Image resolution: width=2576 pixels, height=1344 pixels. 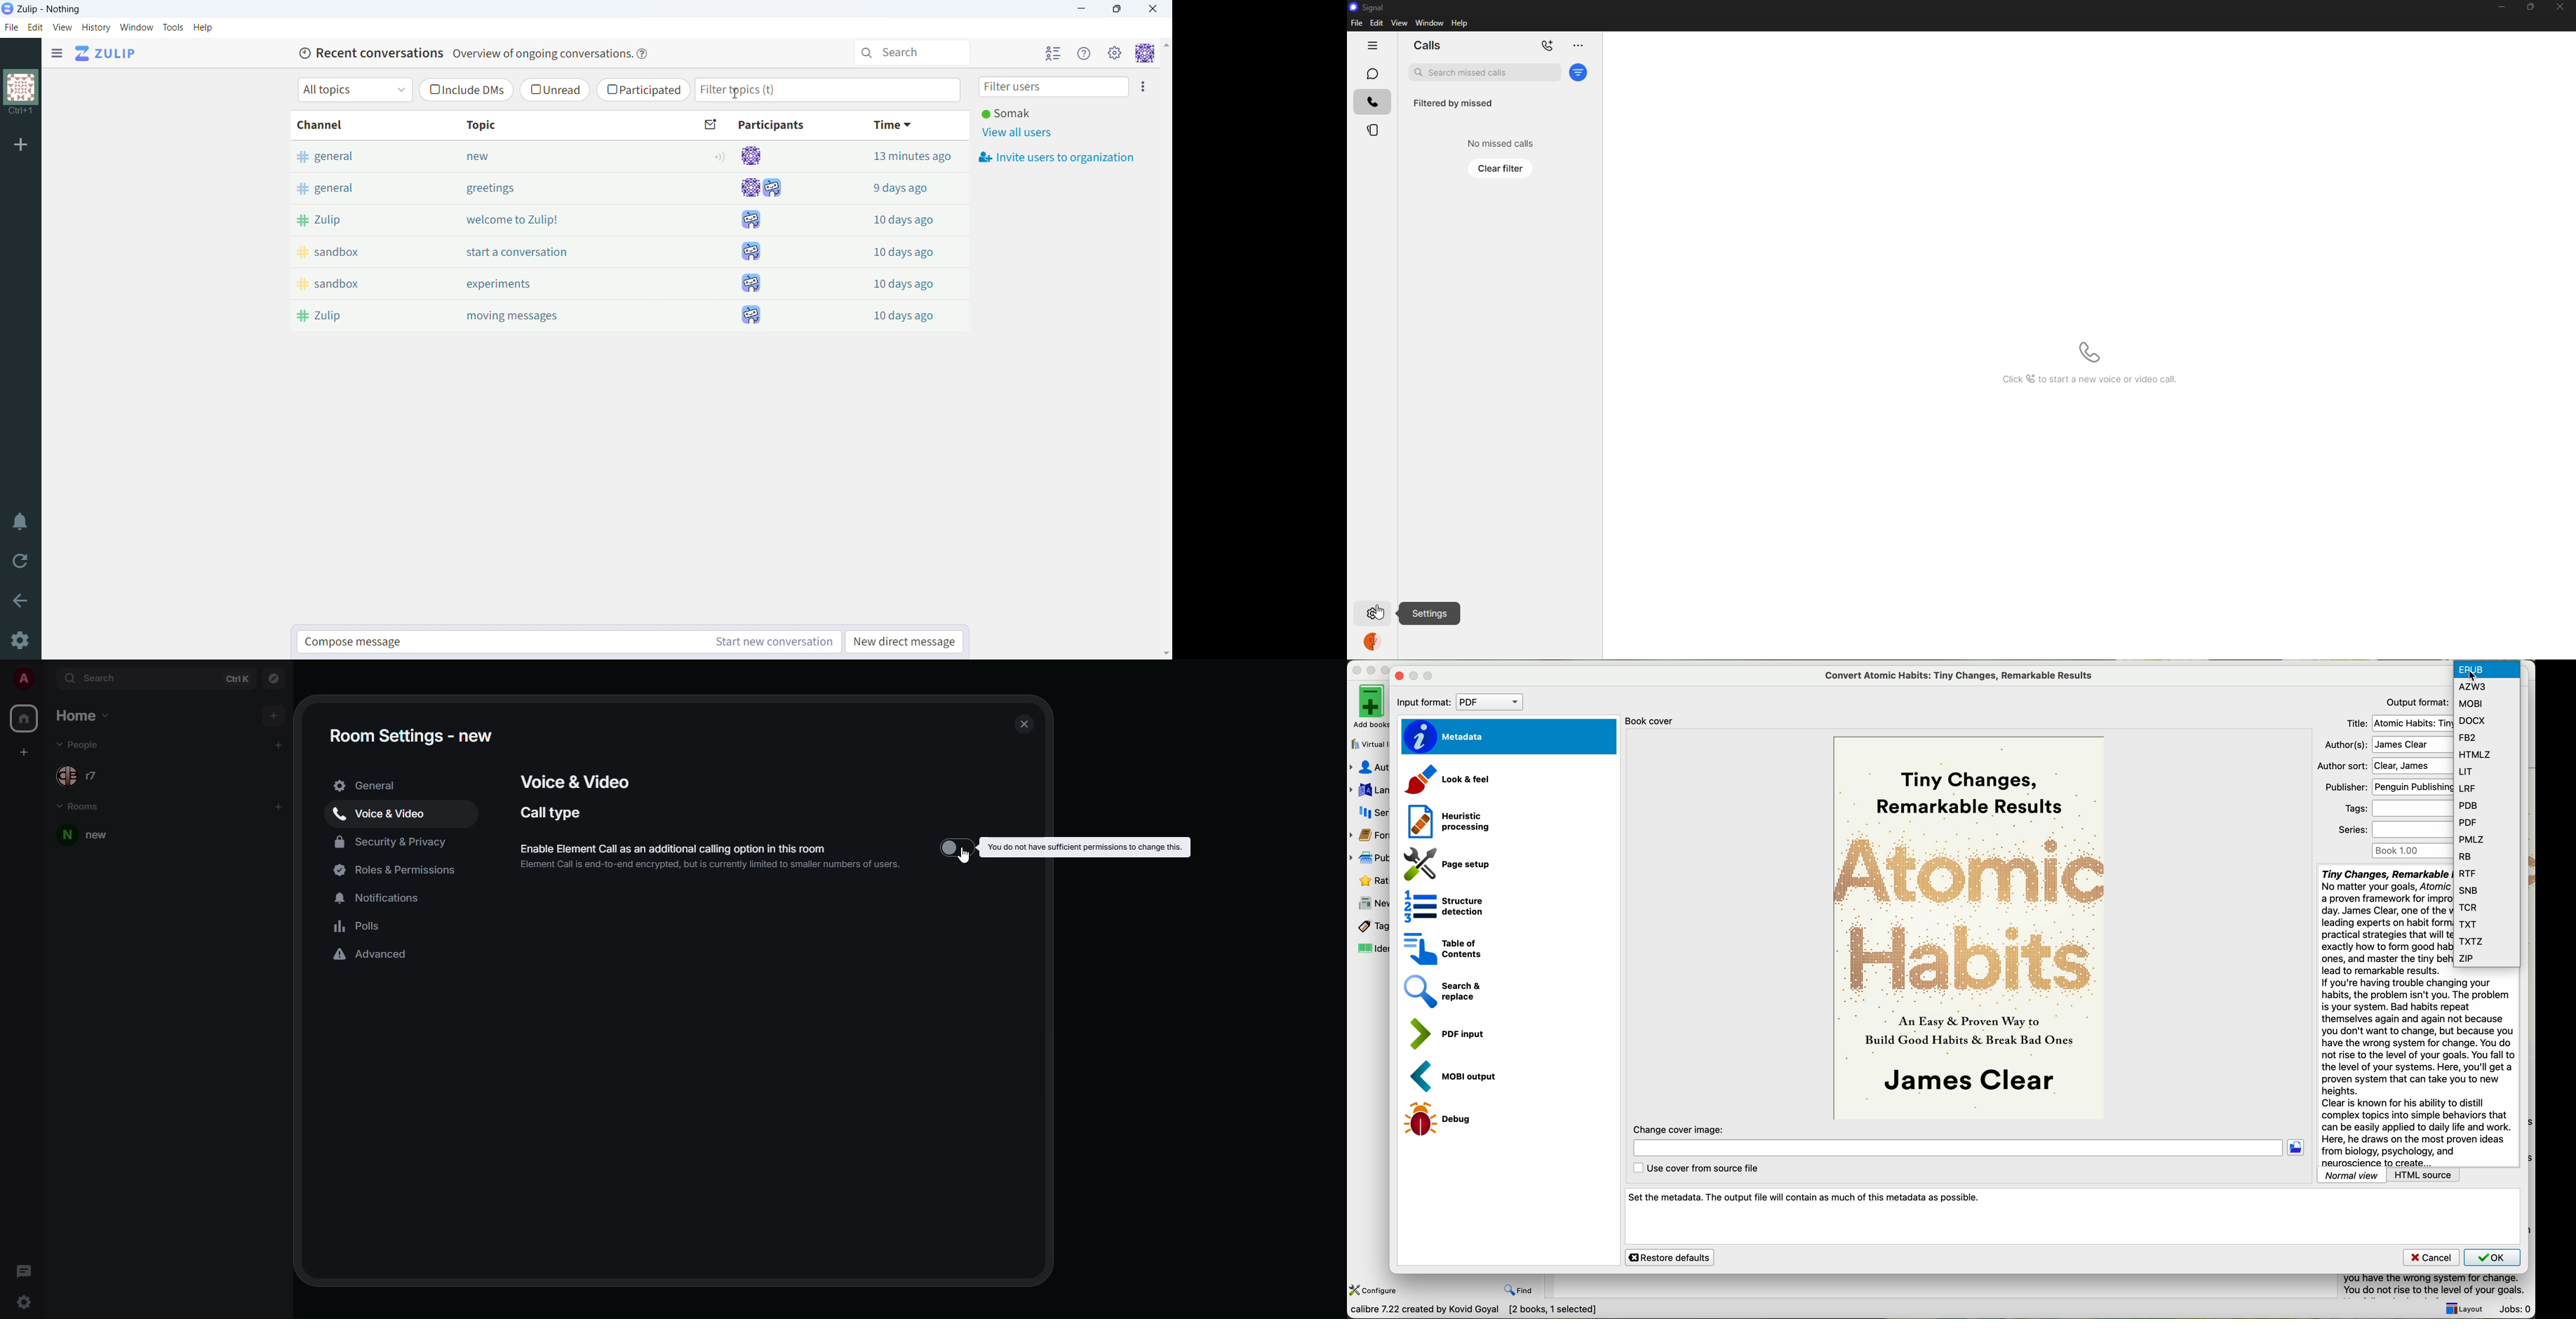 I want to click on structure detection, so click(x=1438, y=904).